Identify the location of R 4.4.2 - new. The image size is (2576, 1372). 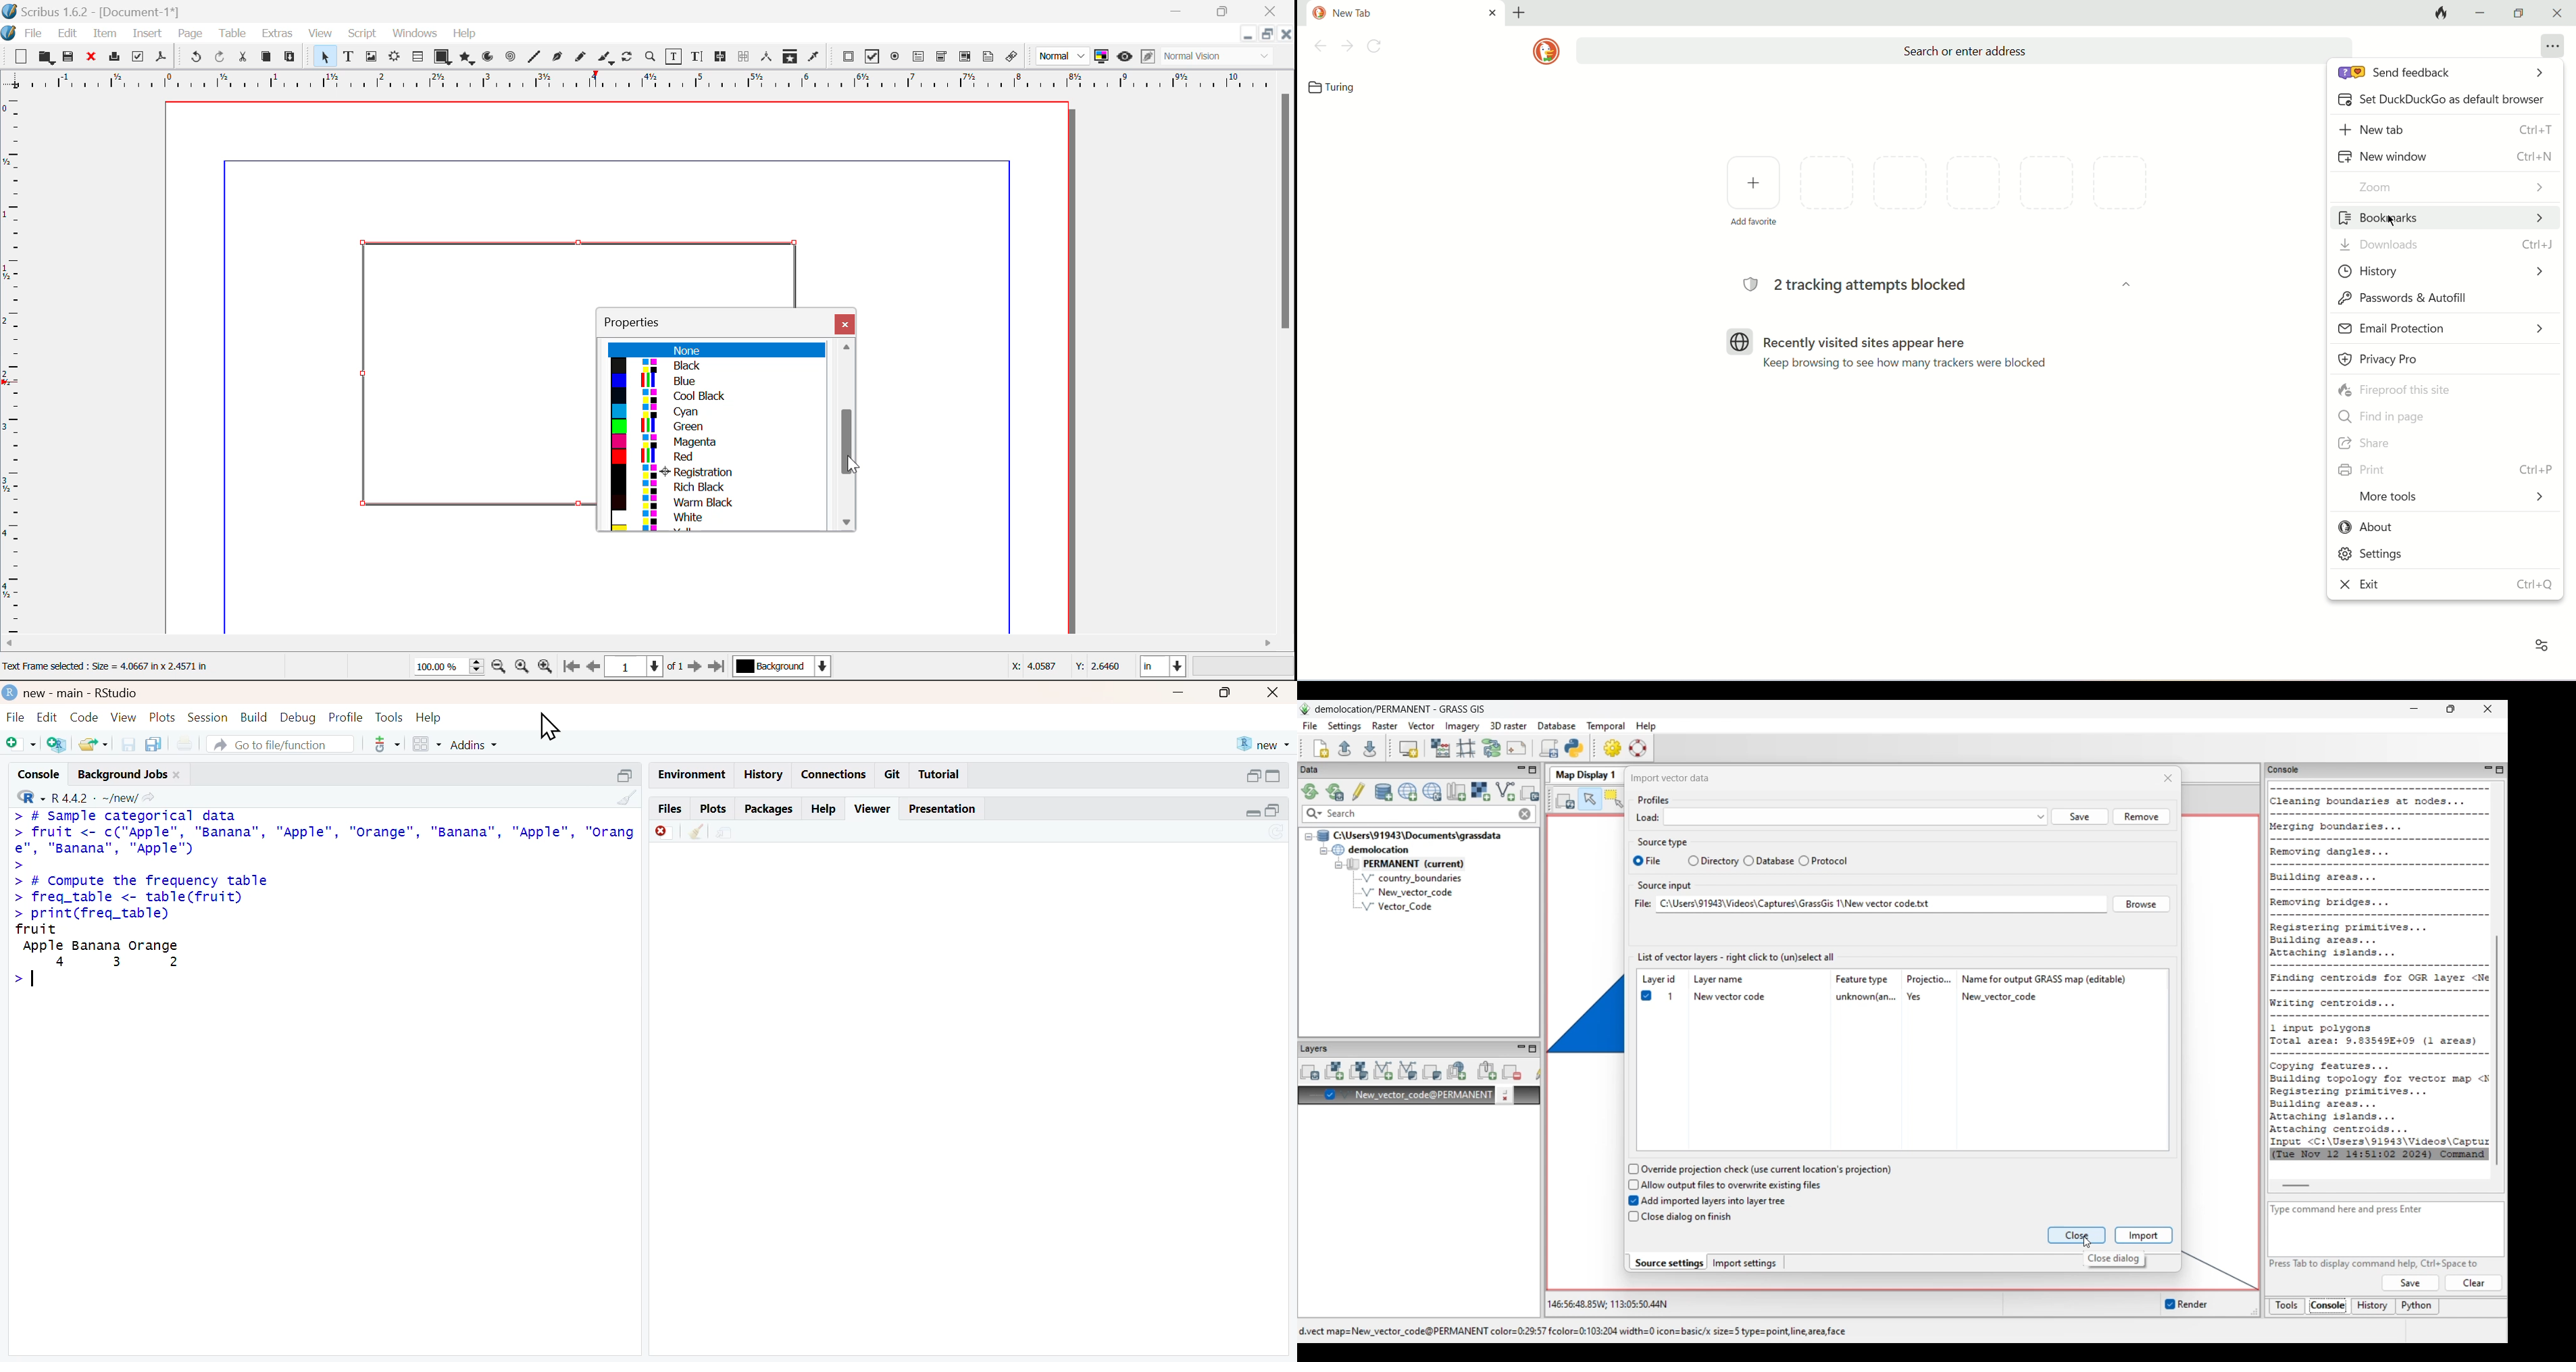
(72, 797).